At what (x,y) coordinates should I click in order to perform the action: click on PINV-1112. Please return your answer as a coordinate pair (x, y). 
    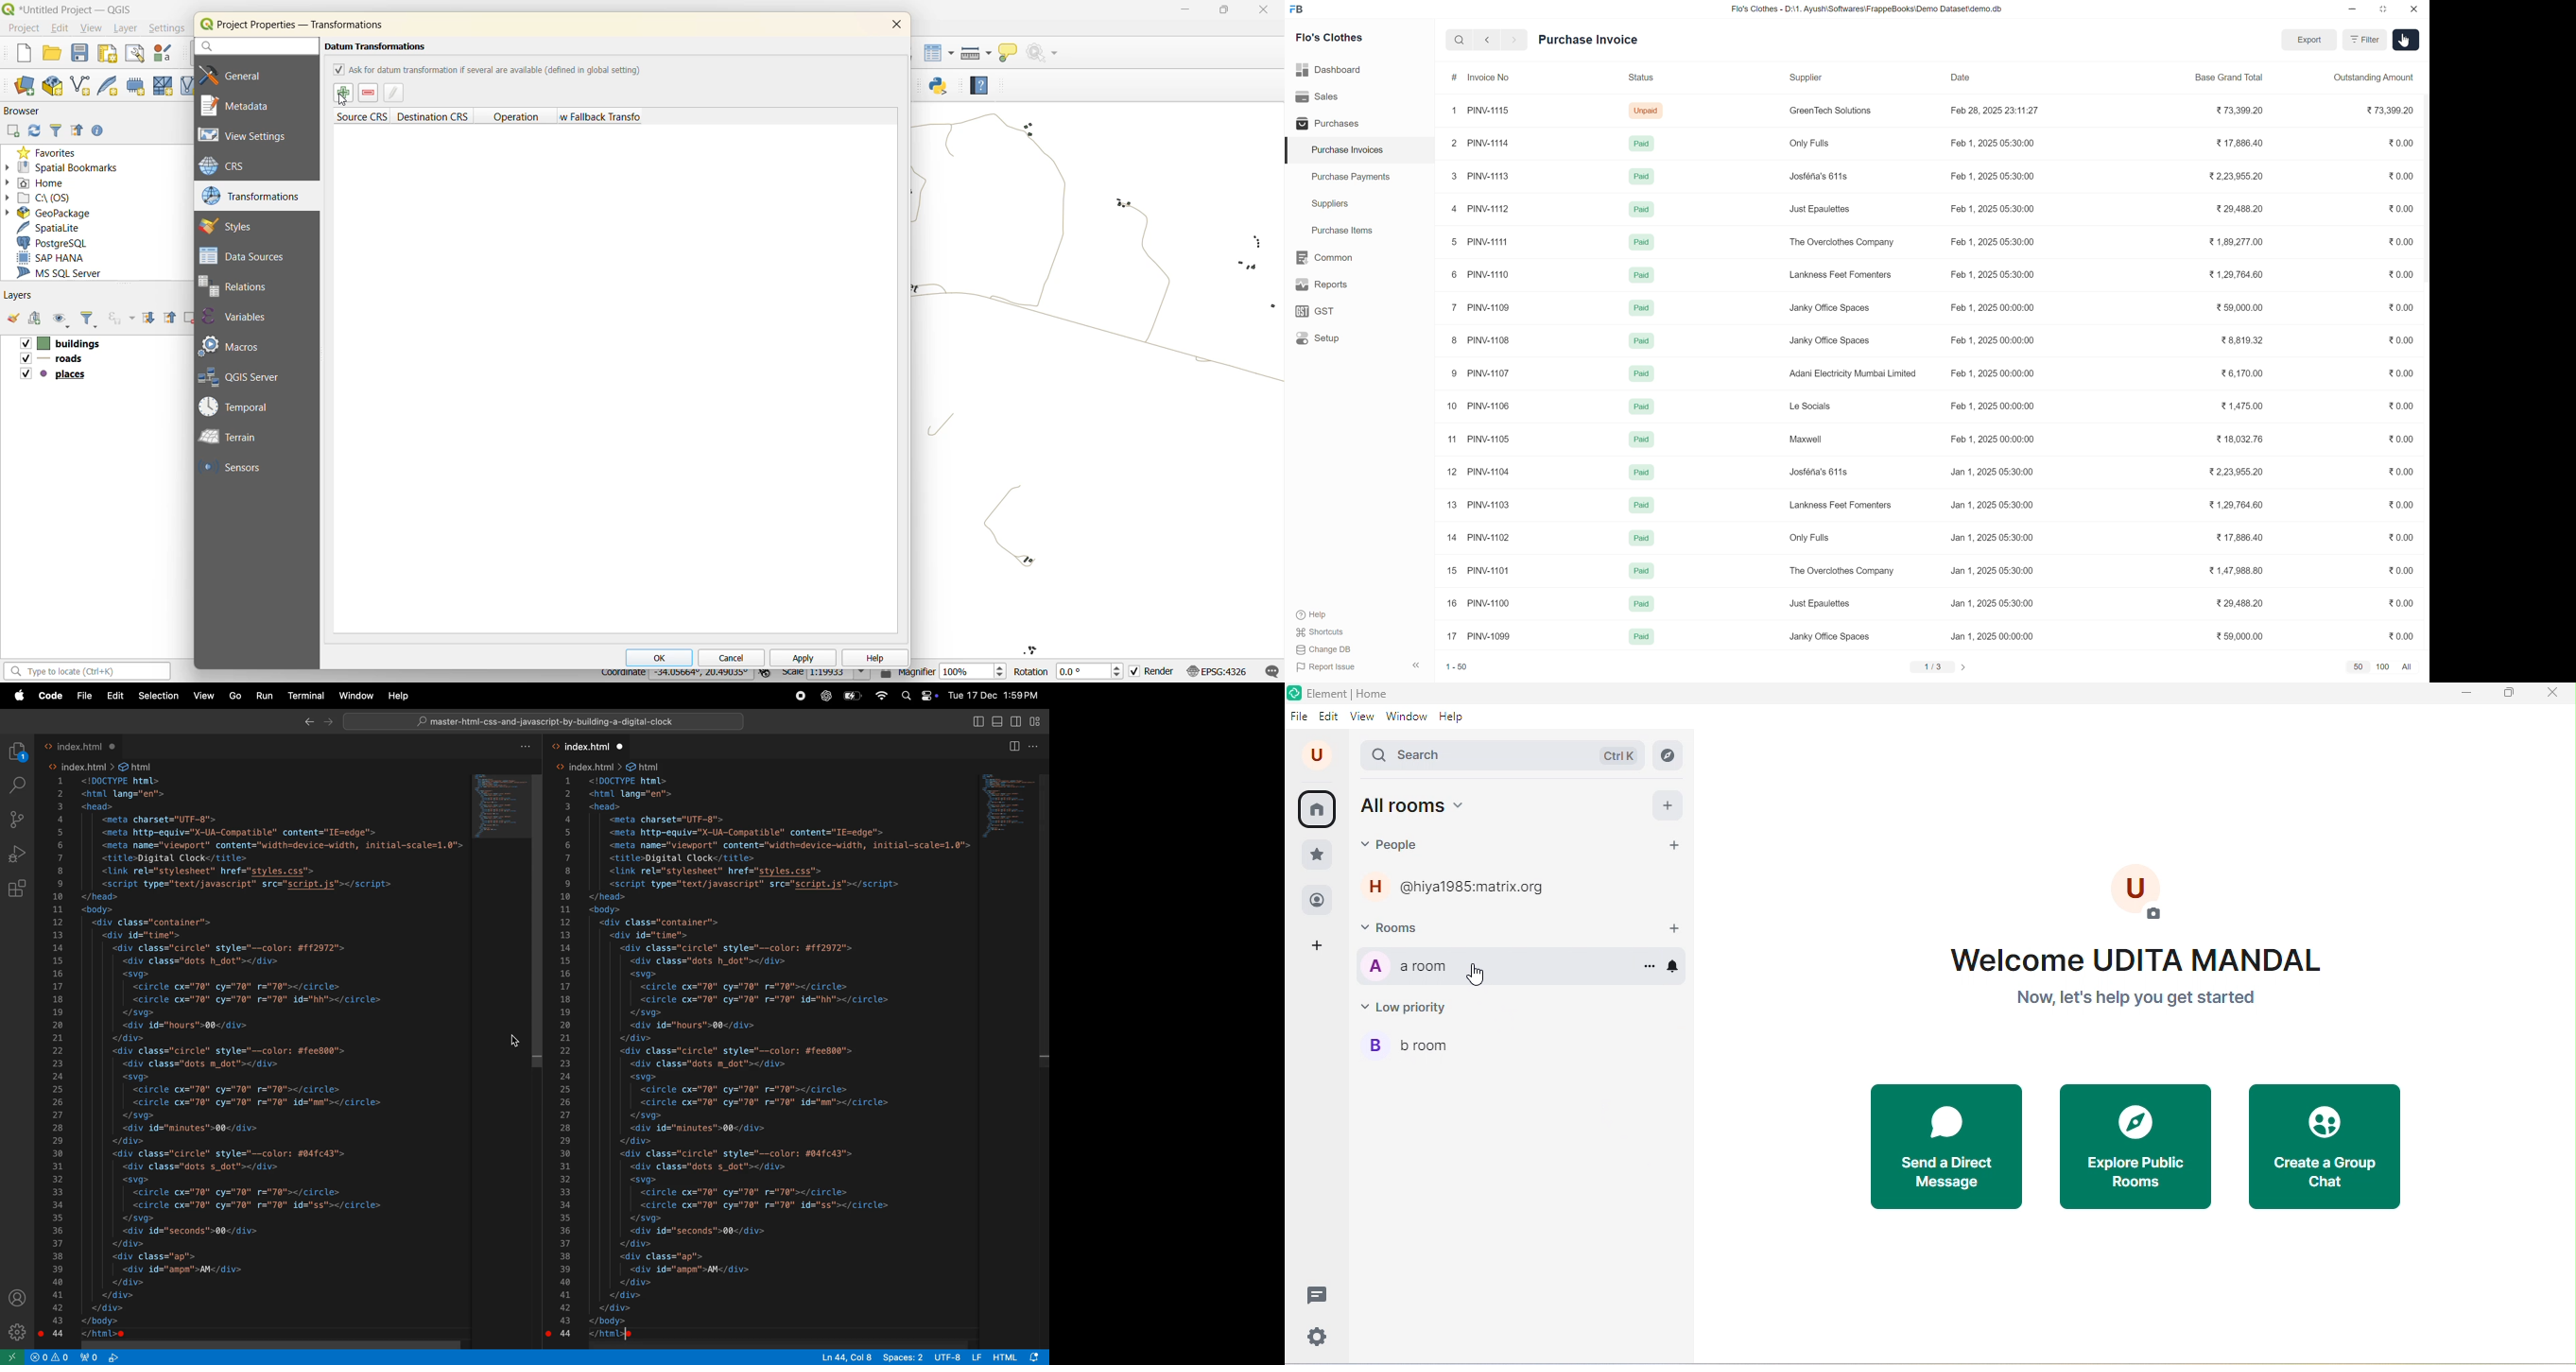
    Looking at the image, I should click on (1490, 208).